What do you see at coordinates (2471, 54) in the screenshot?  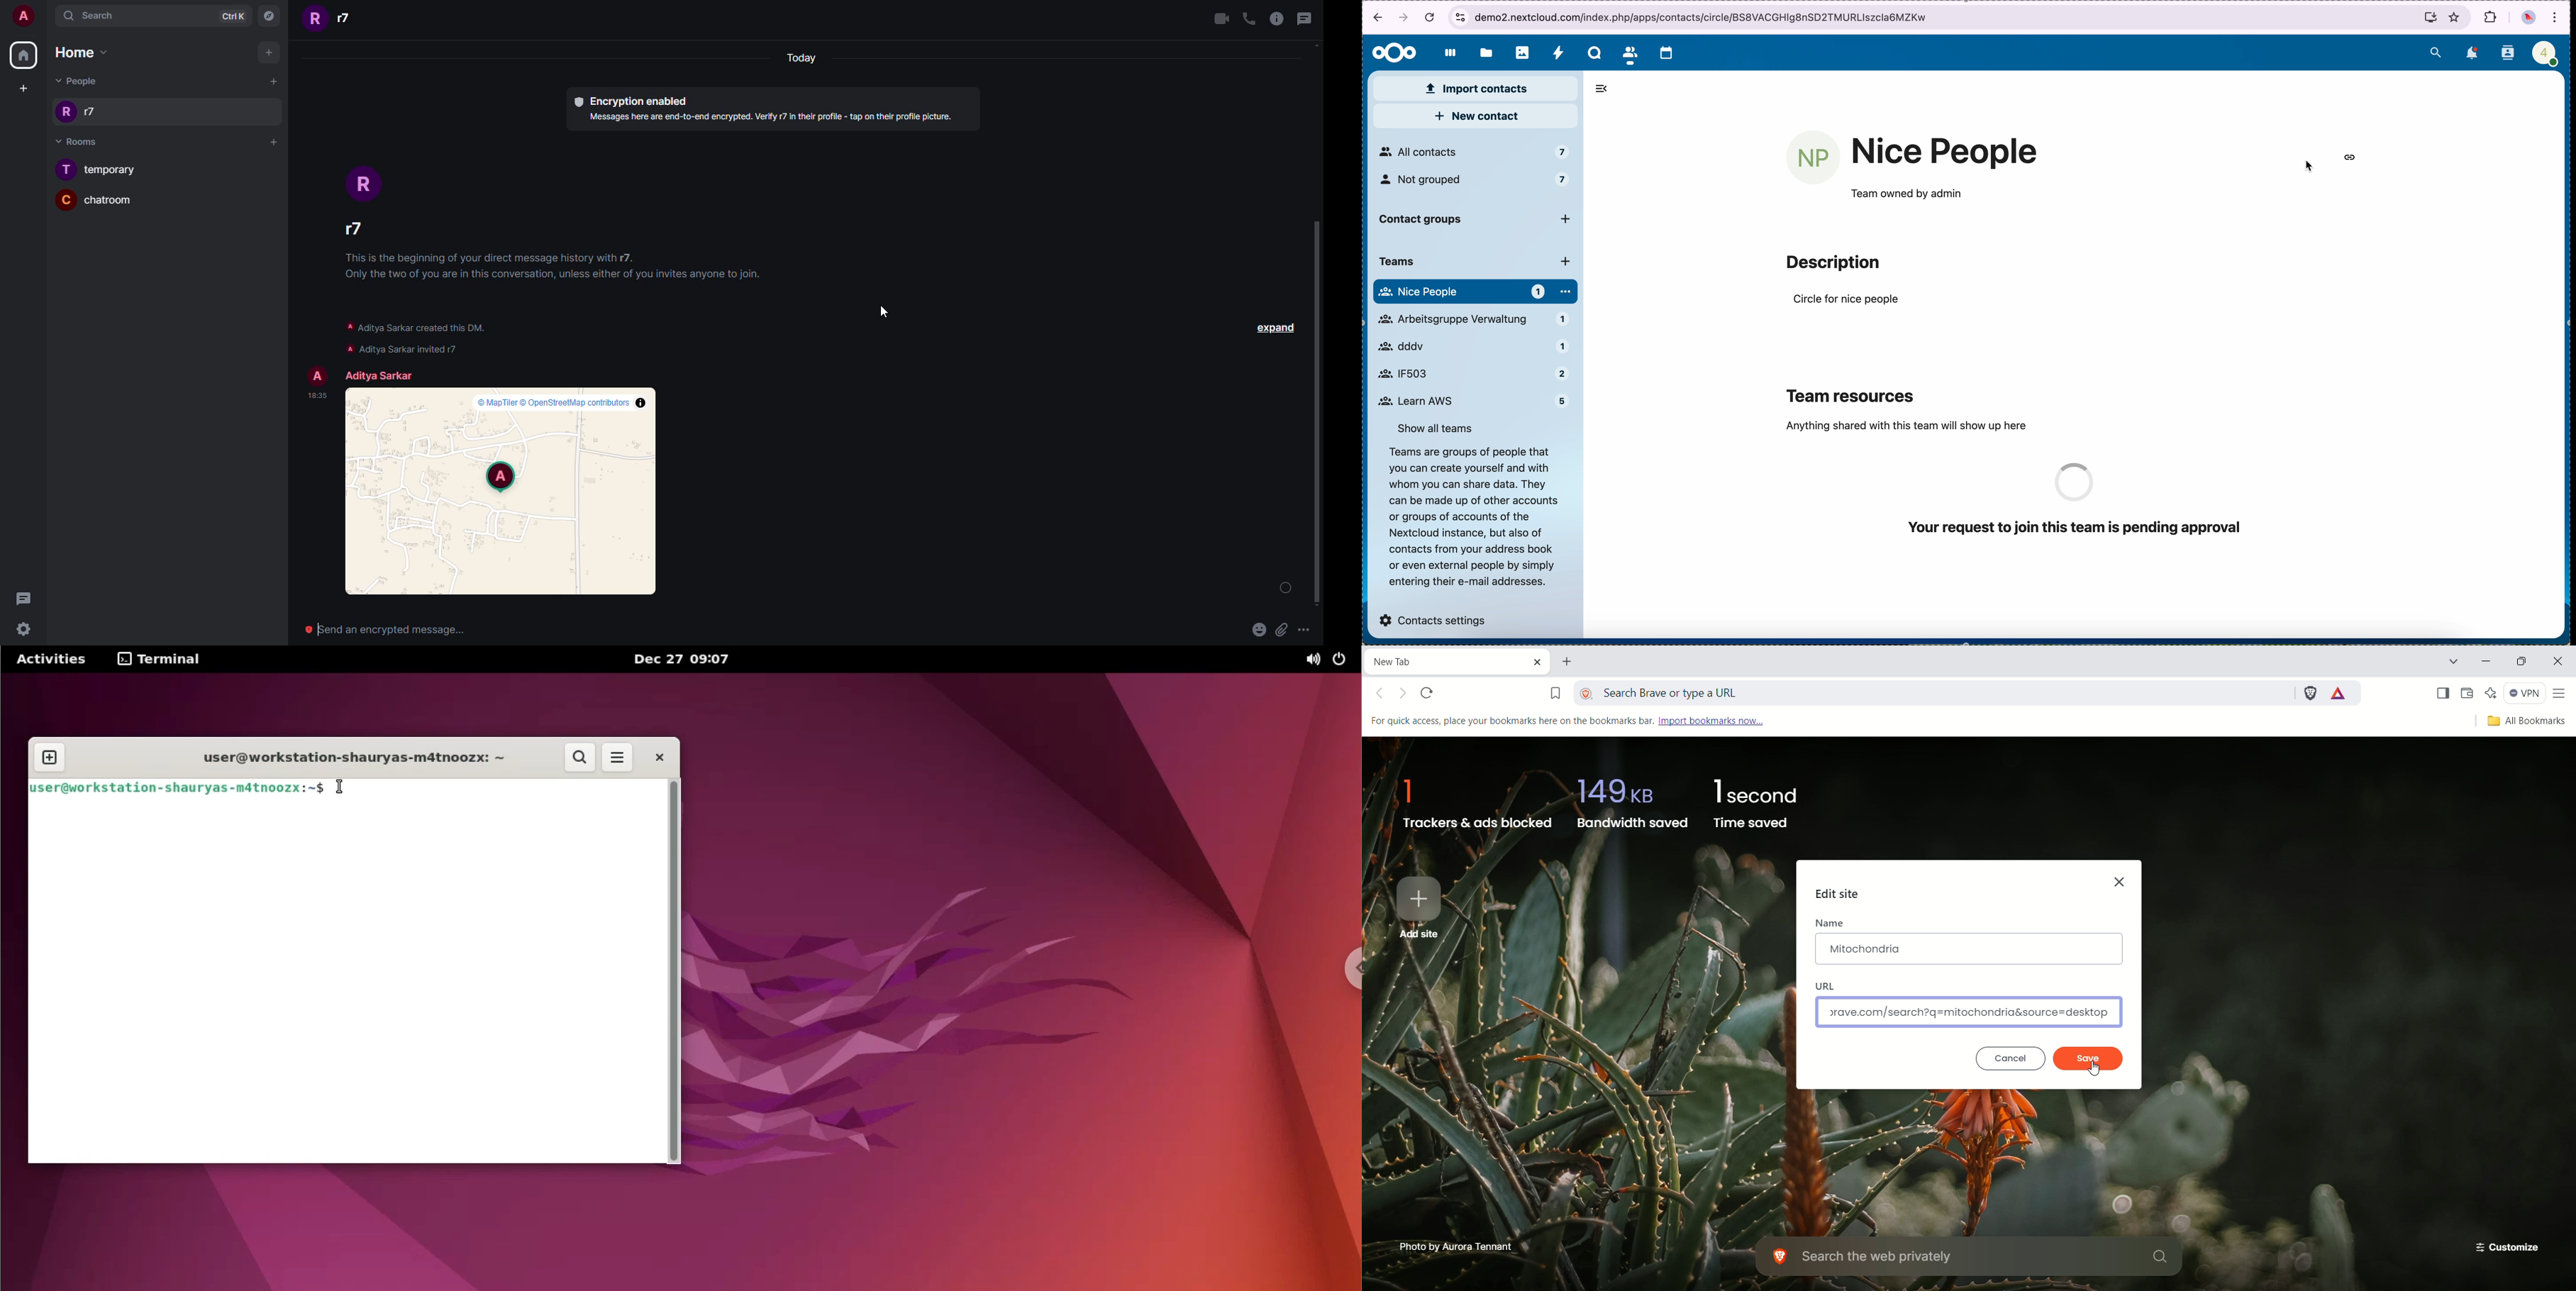 I see `notifications` at bounding box center [2471, 54].